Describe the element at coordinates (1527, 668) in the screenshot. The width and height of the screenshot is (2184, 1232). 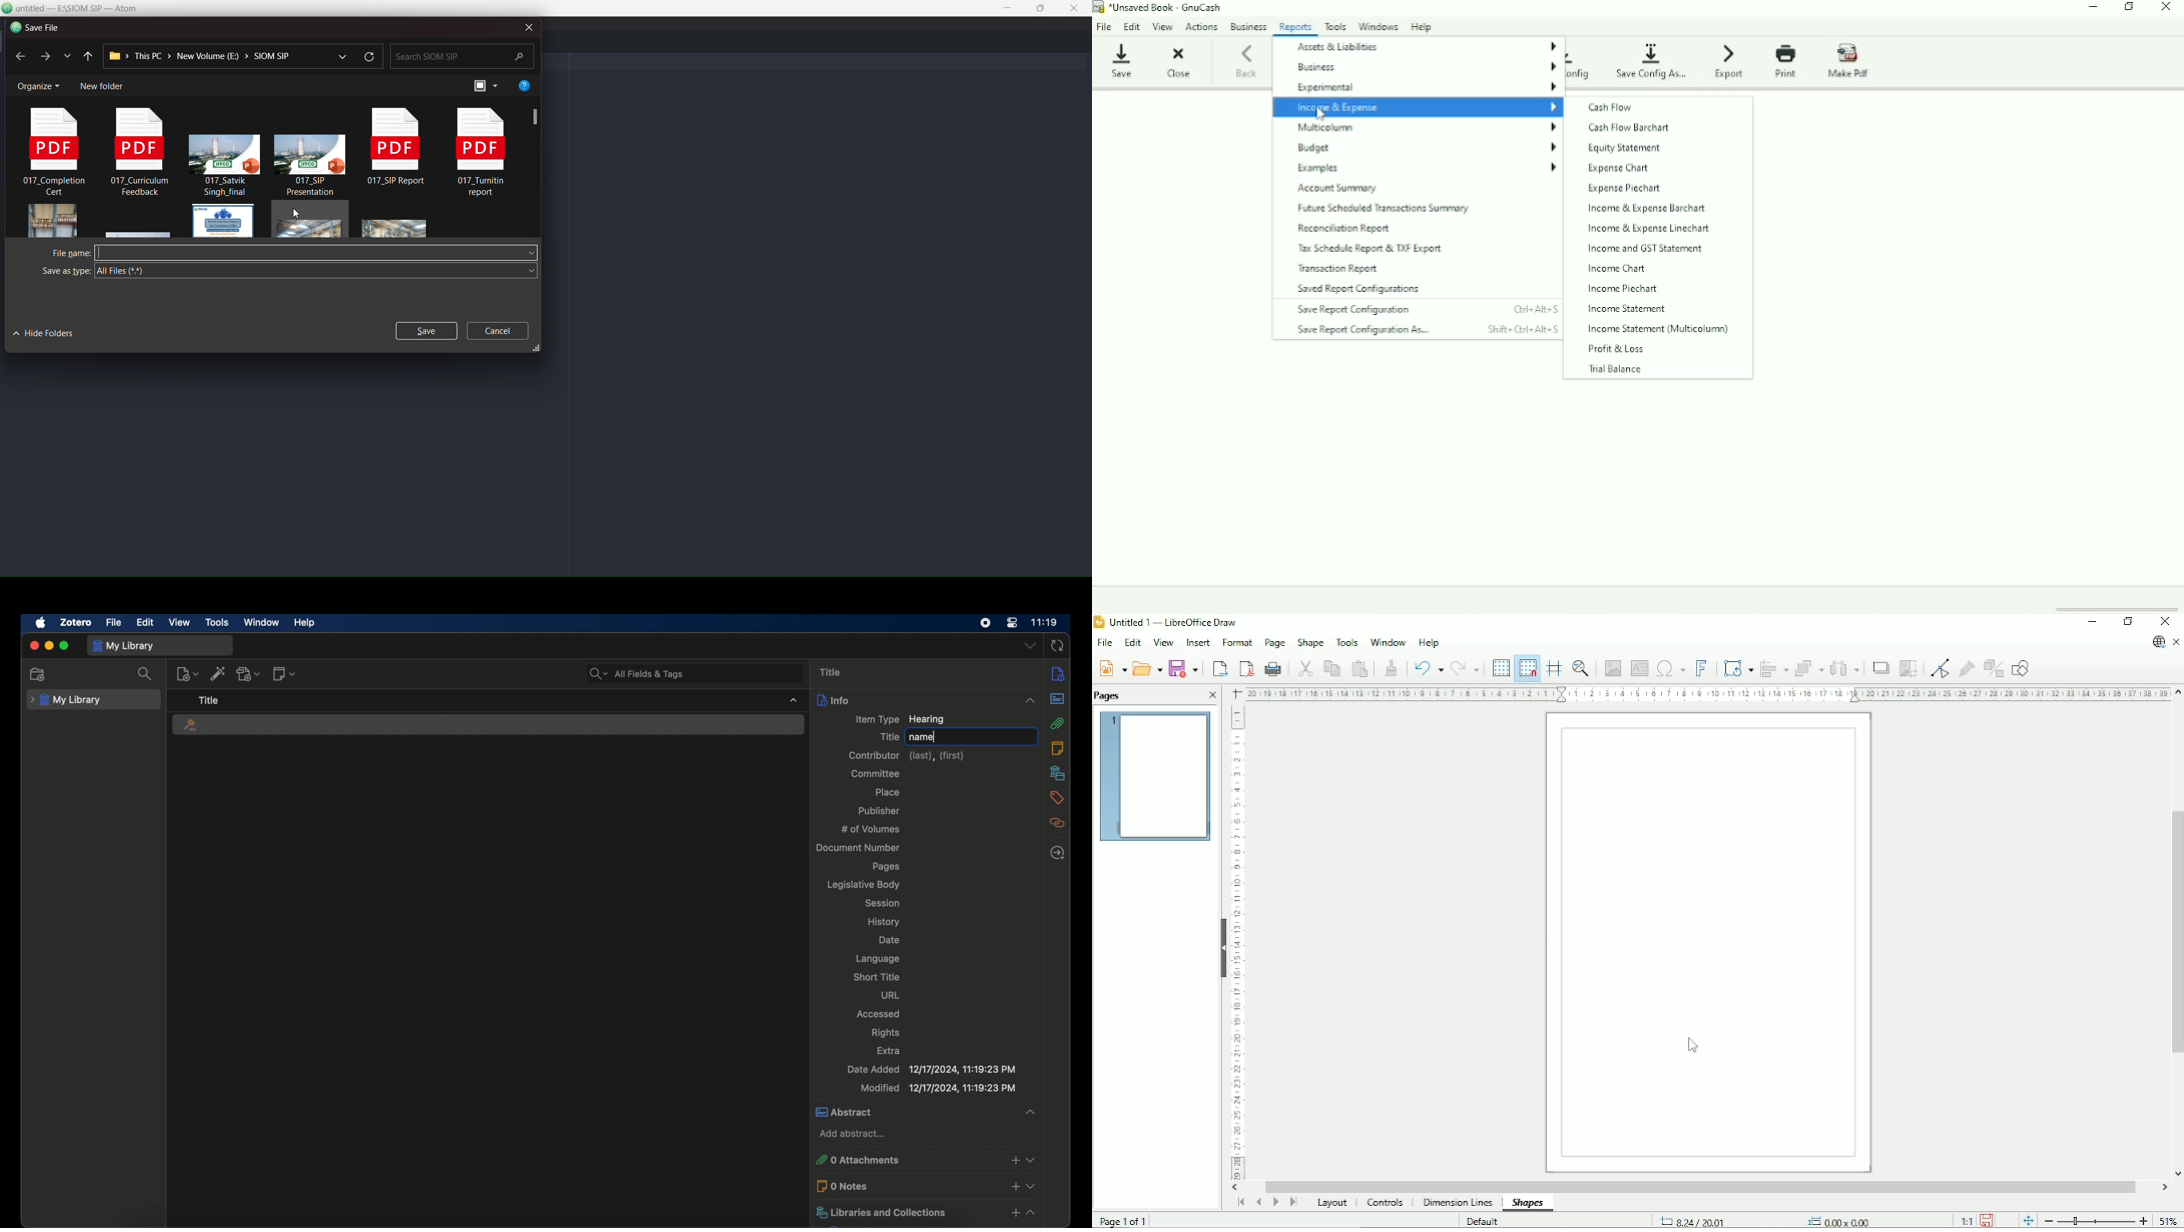
I see `Snap to grid` at that location.